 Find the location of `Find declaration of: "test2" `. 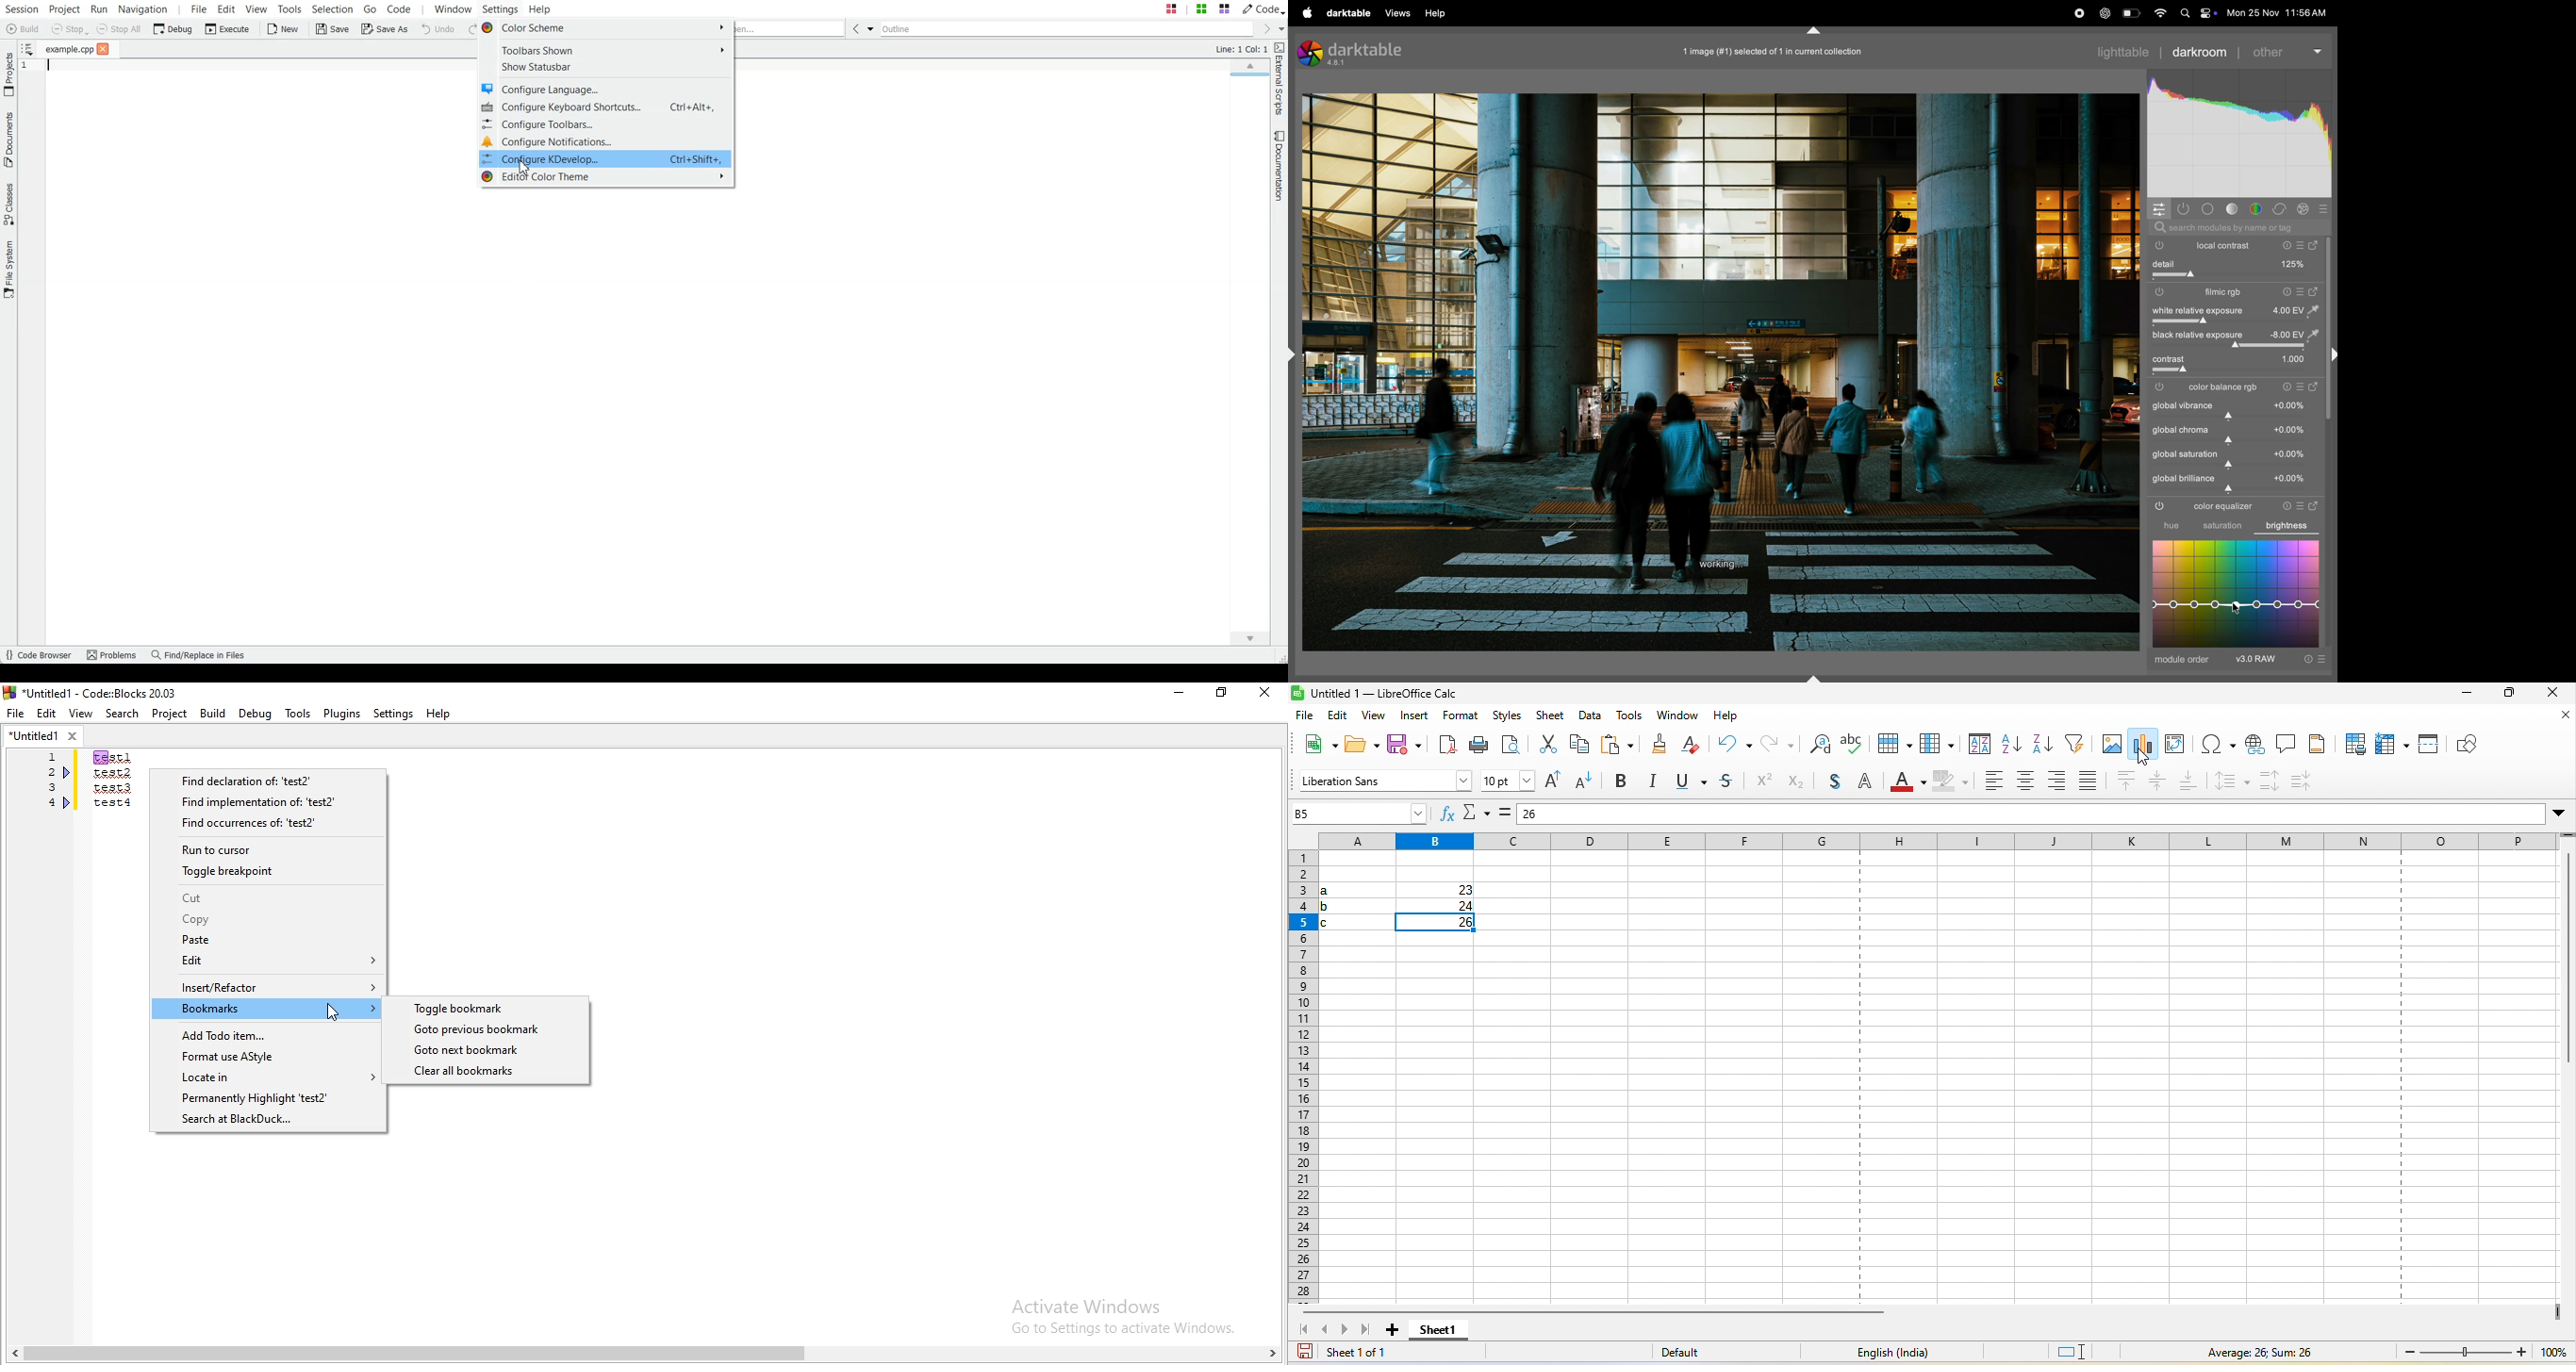

Find declaration of: "test2"  is located at coordinates (270, 780).